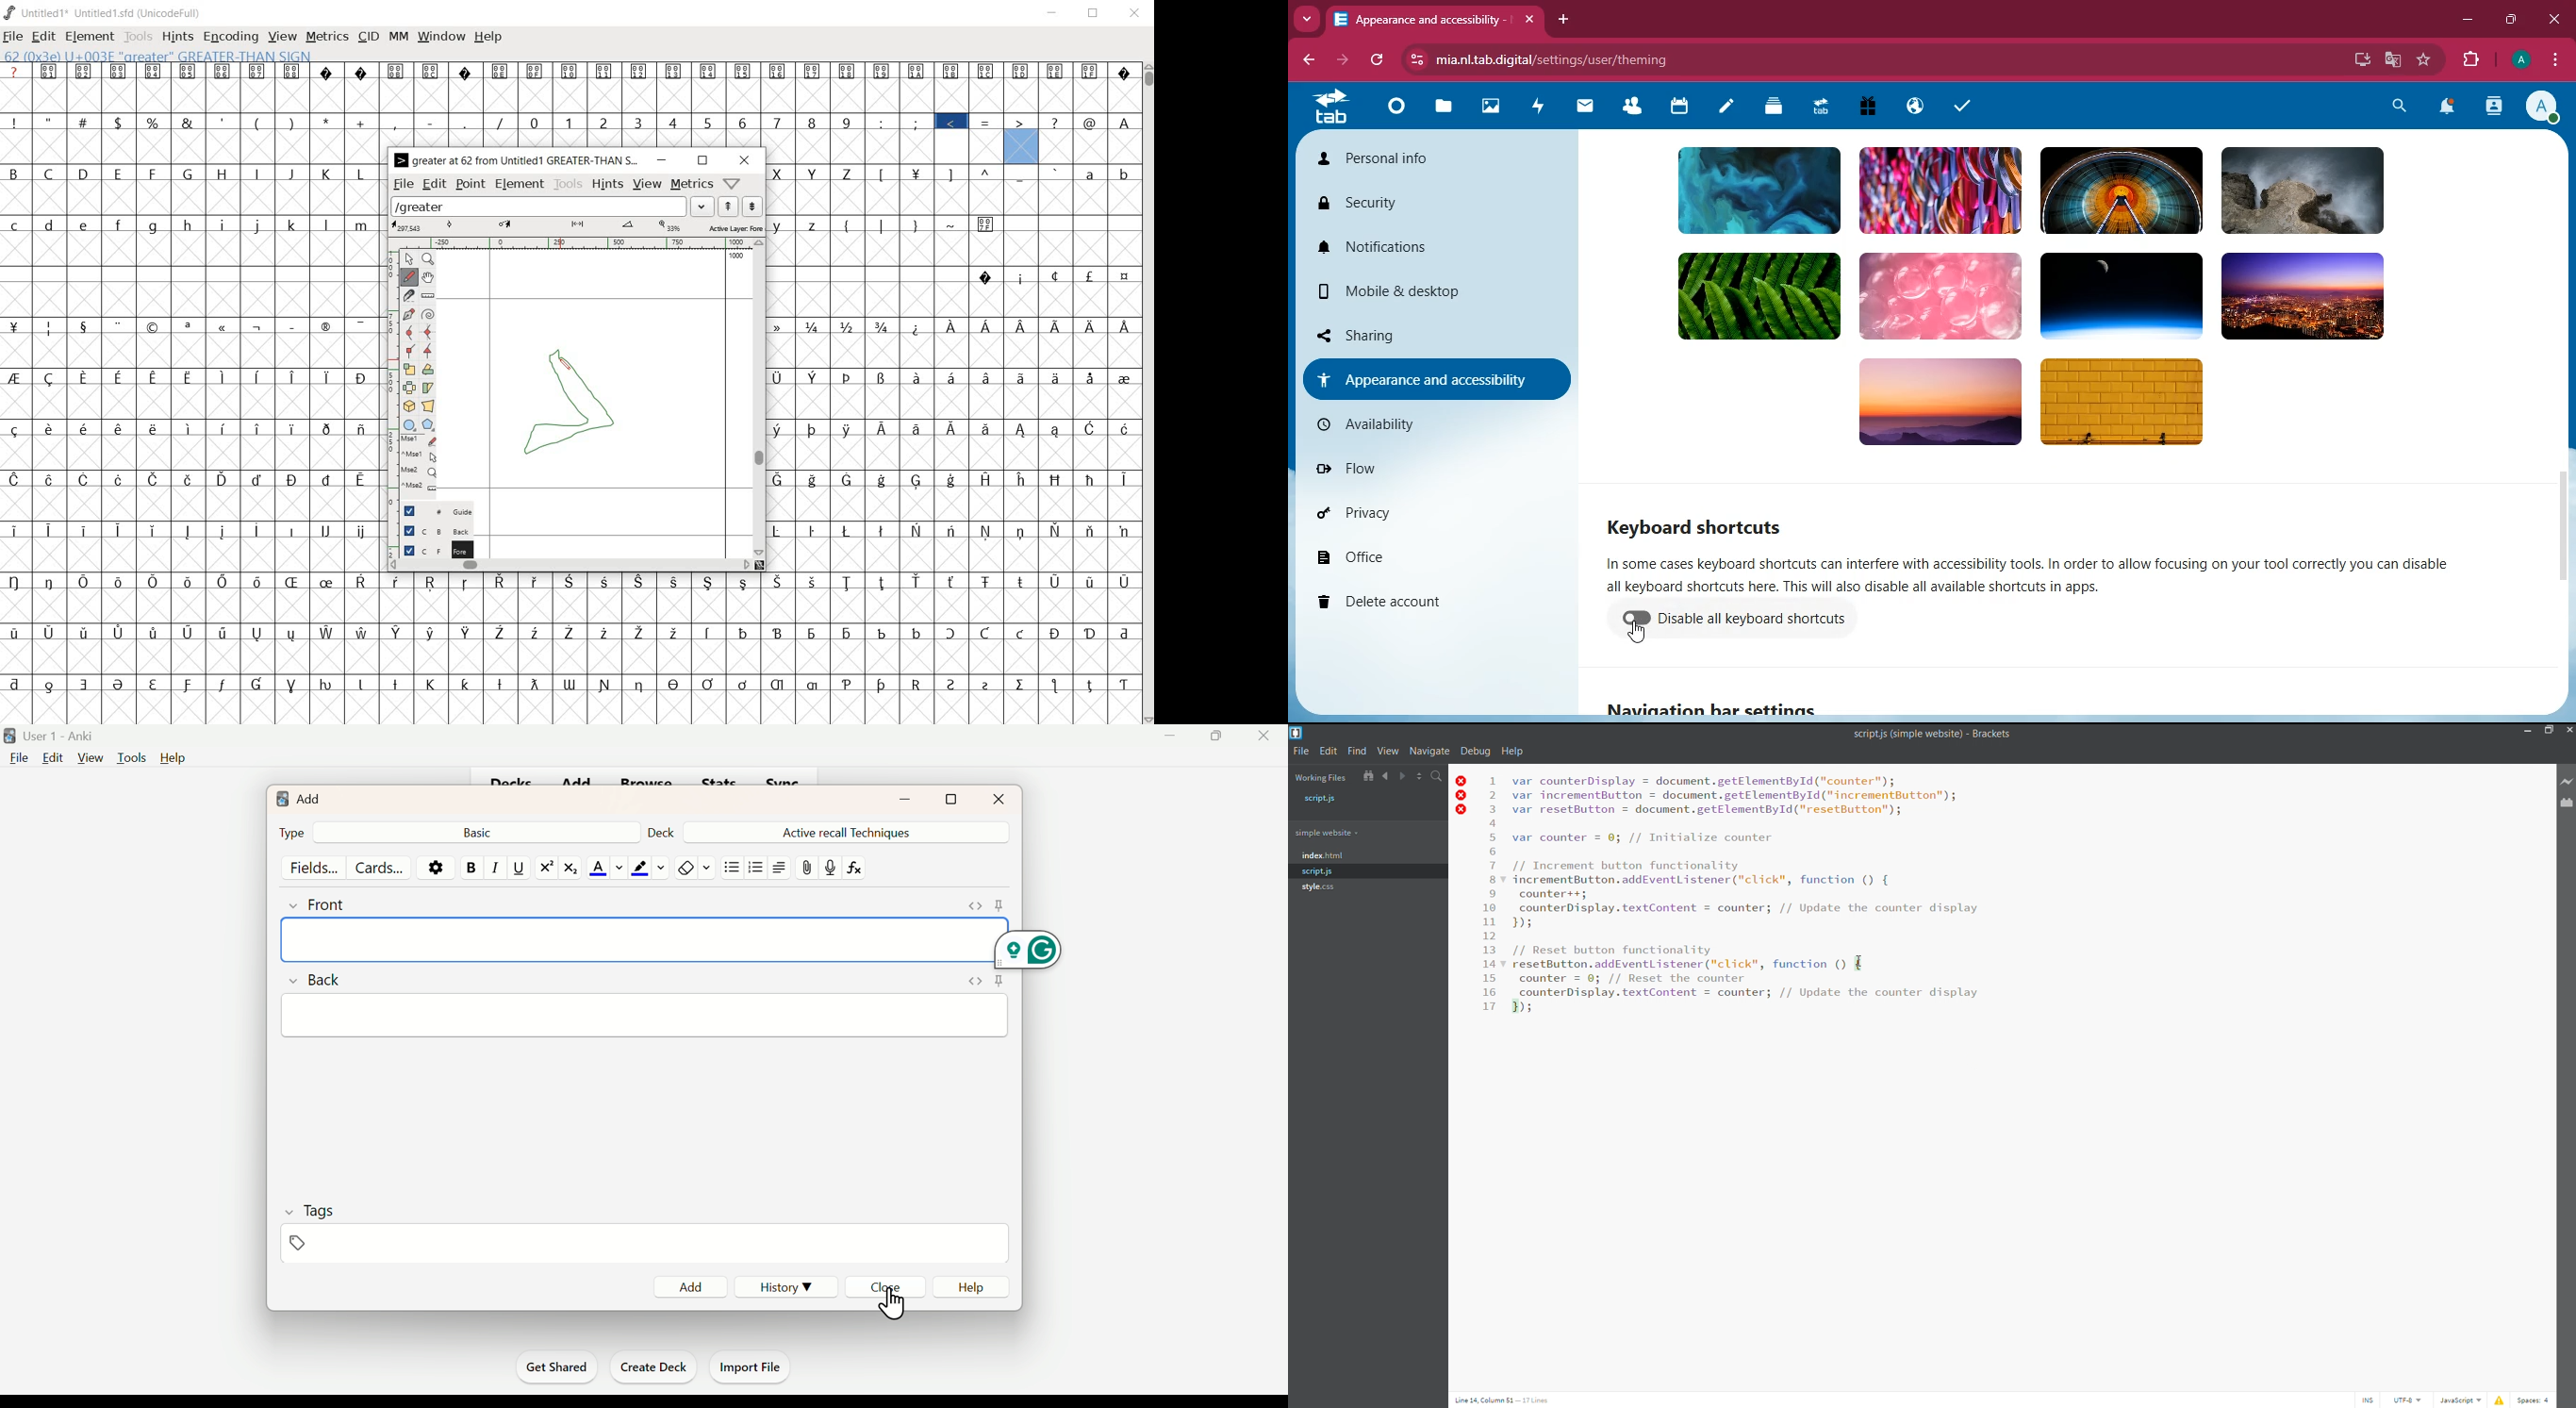 The image size is (2576, 1428). Describe the element at coordinates (1387, 751) in the screenshot. I see `view` at that location.